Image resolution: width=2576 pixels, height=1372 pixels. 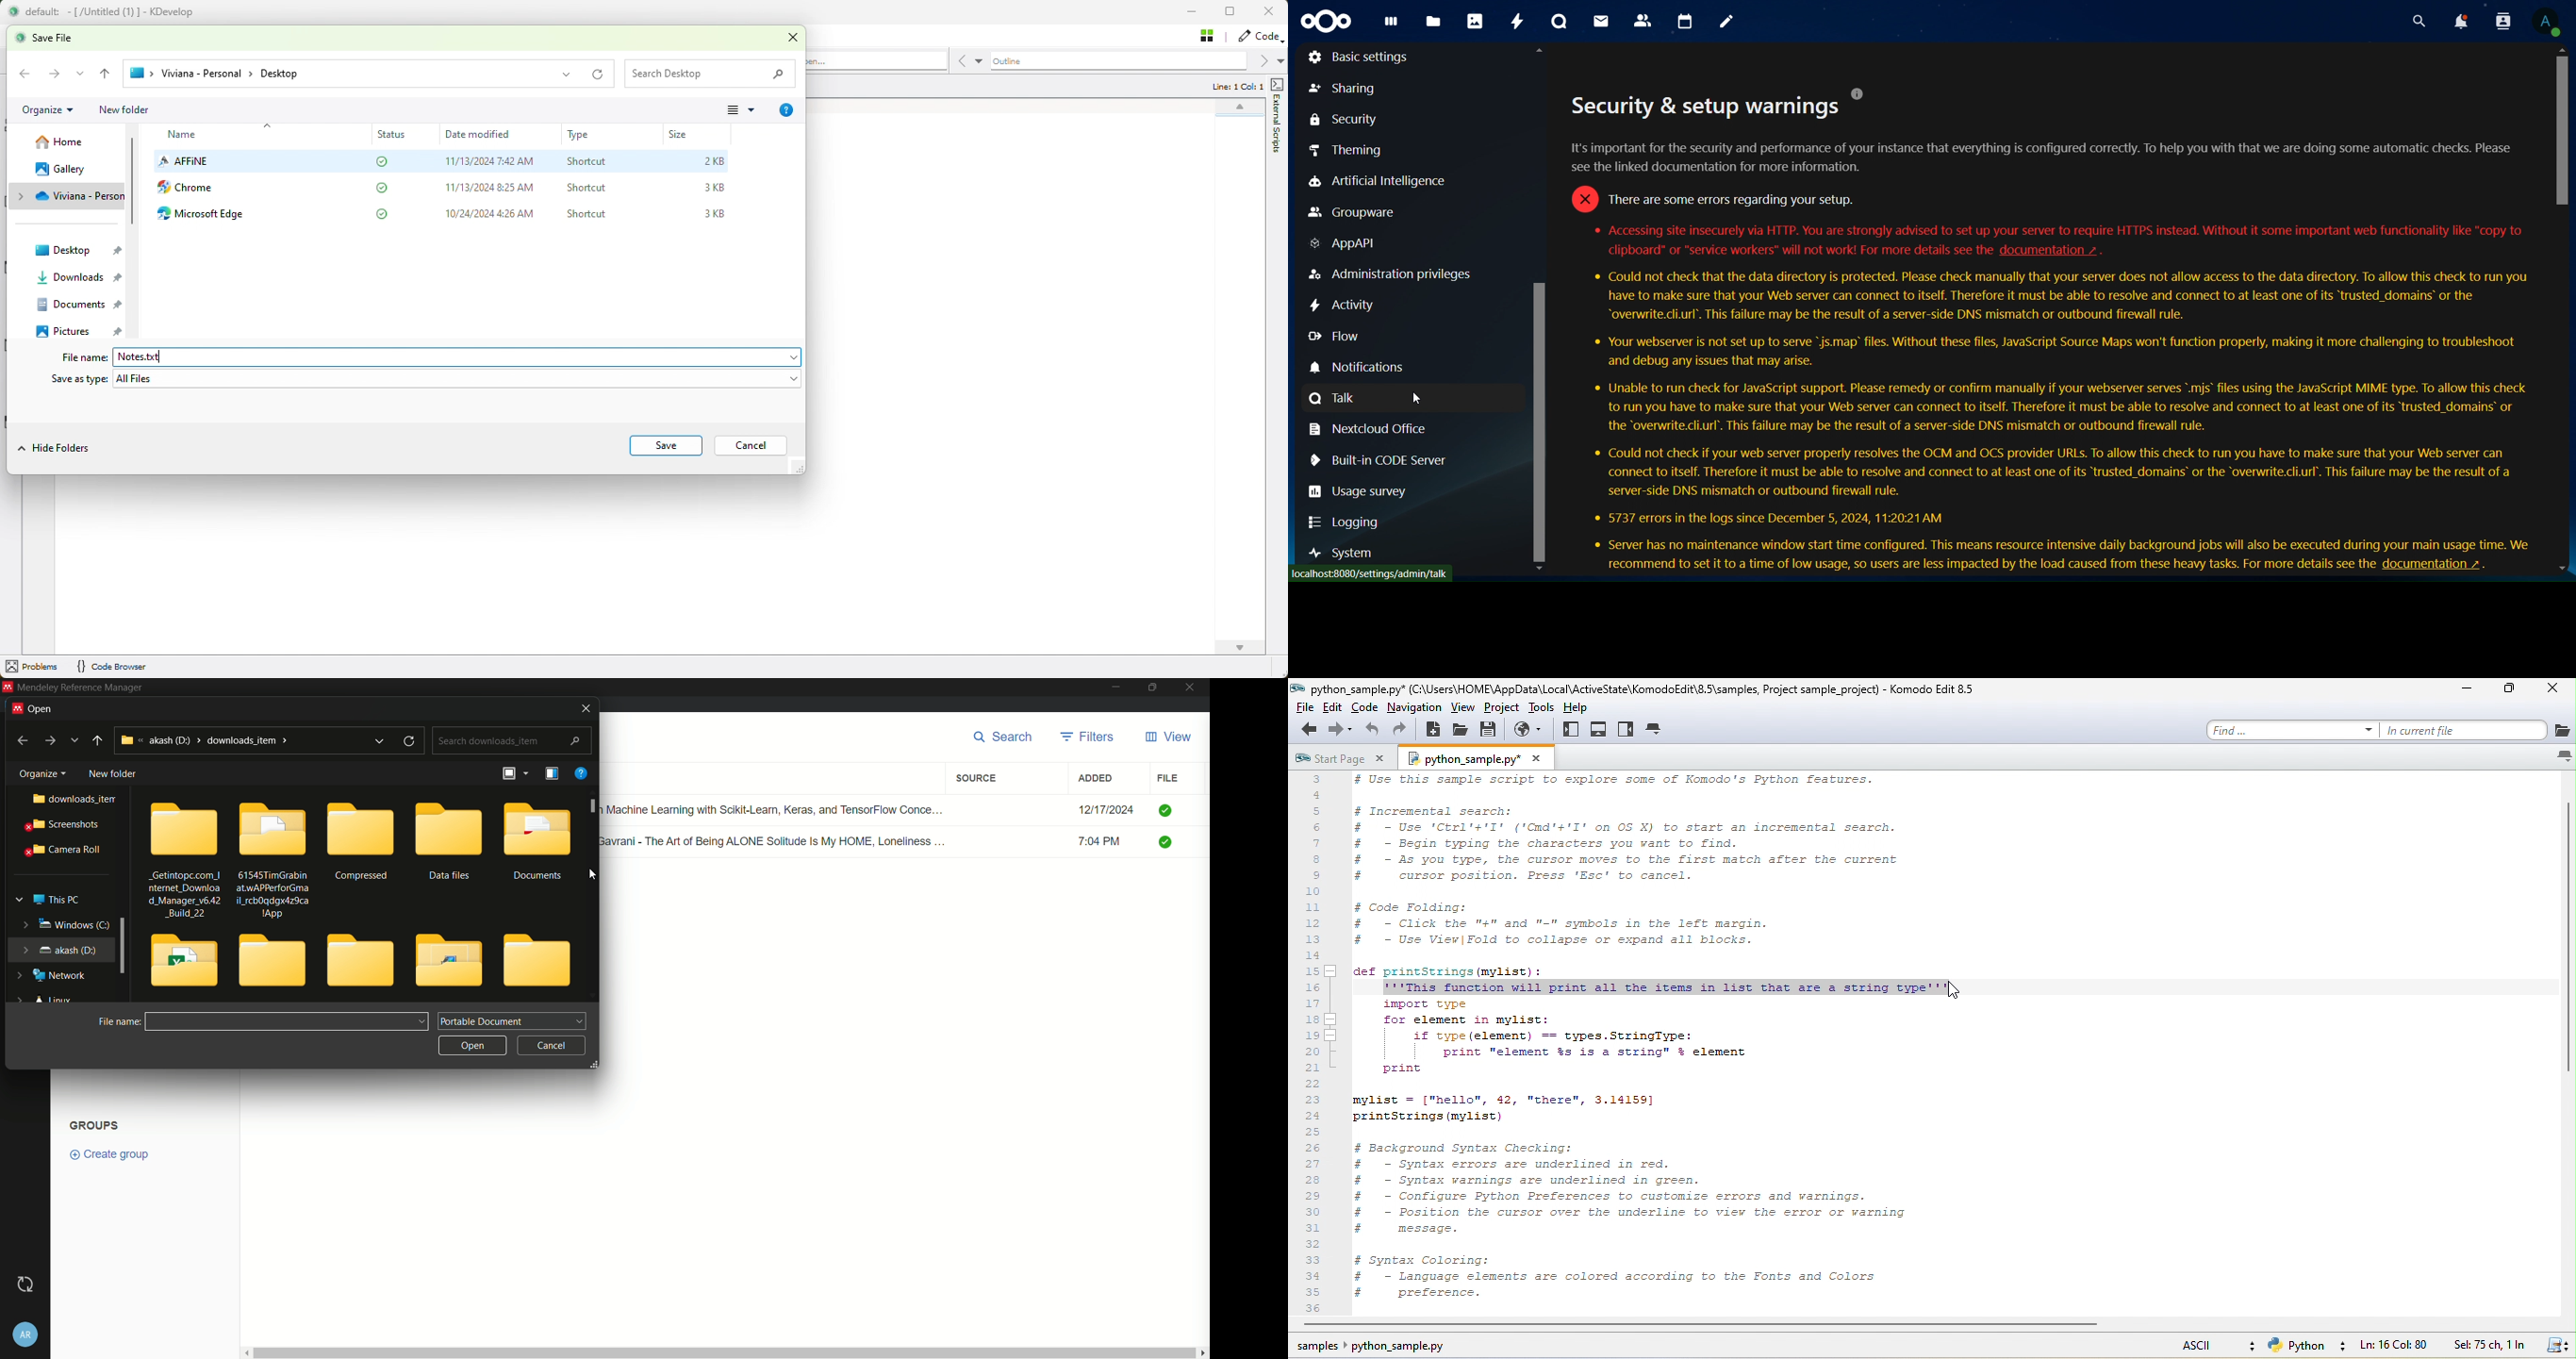 I want to click on contacts, so click(x=1643, y=21).